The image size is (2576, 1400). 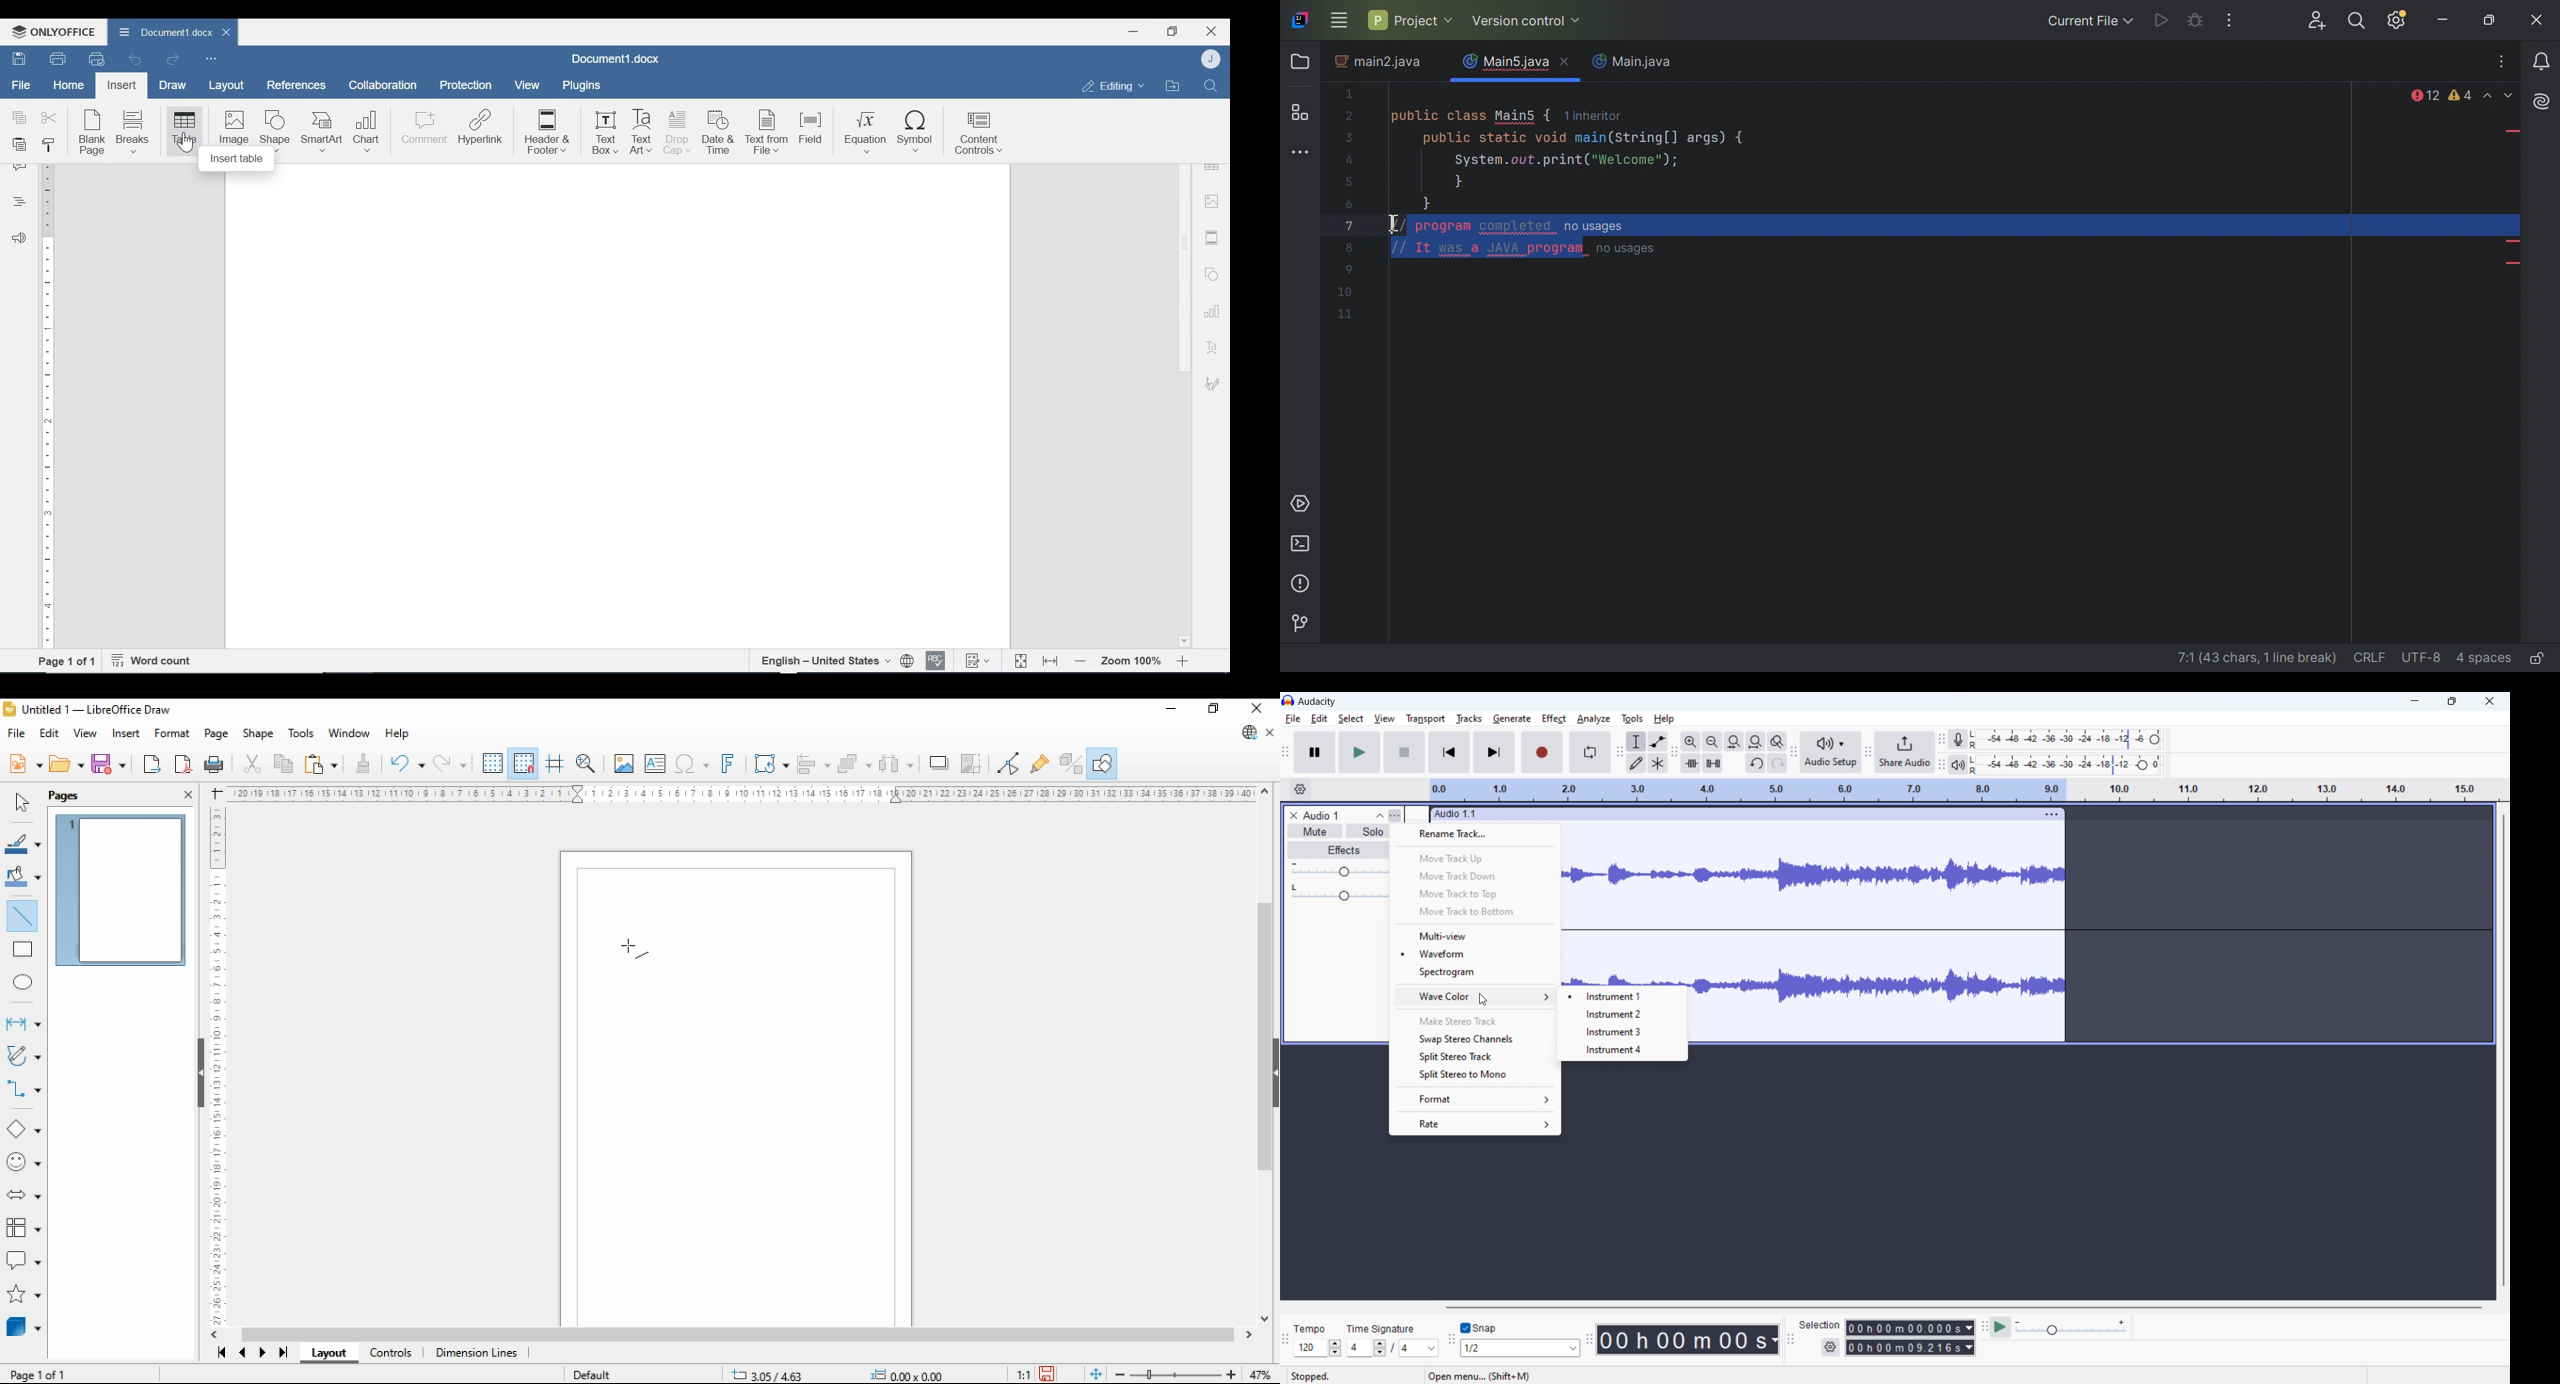 What do you see at coordinates (1133, 31) in the screenshot?
I see `minimize` at bounding box center [1133, 31].